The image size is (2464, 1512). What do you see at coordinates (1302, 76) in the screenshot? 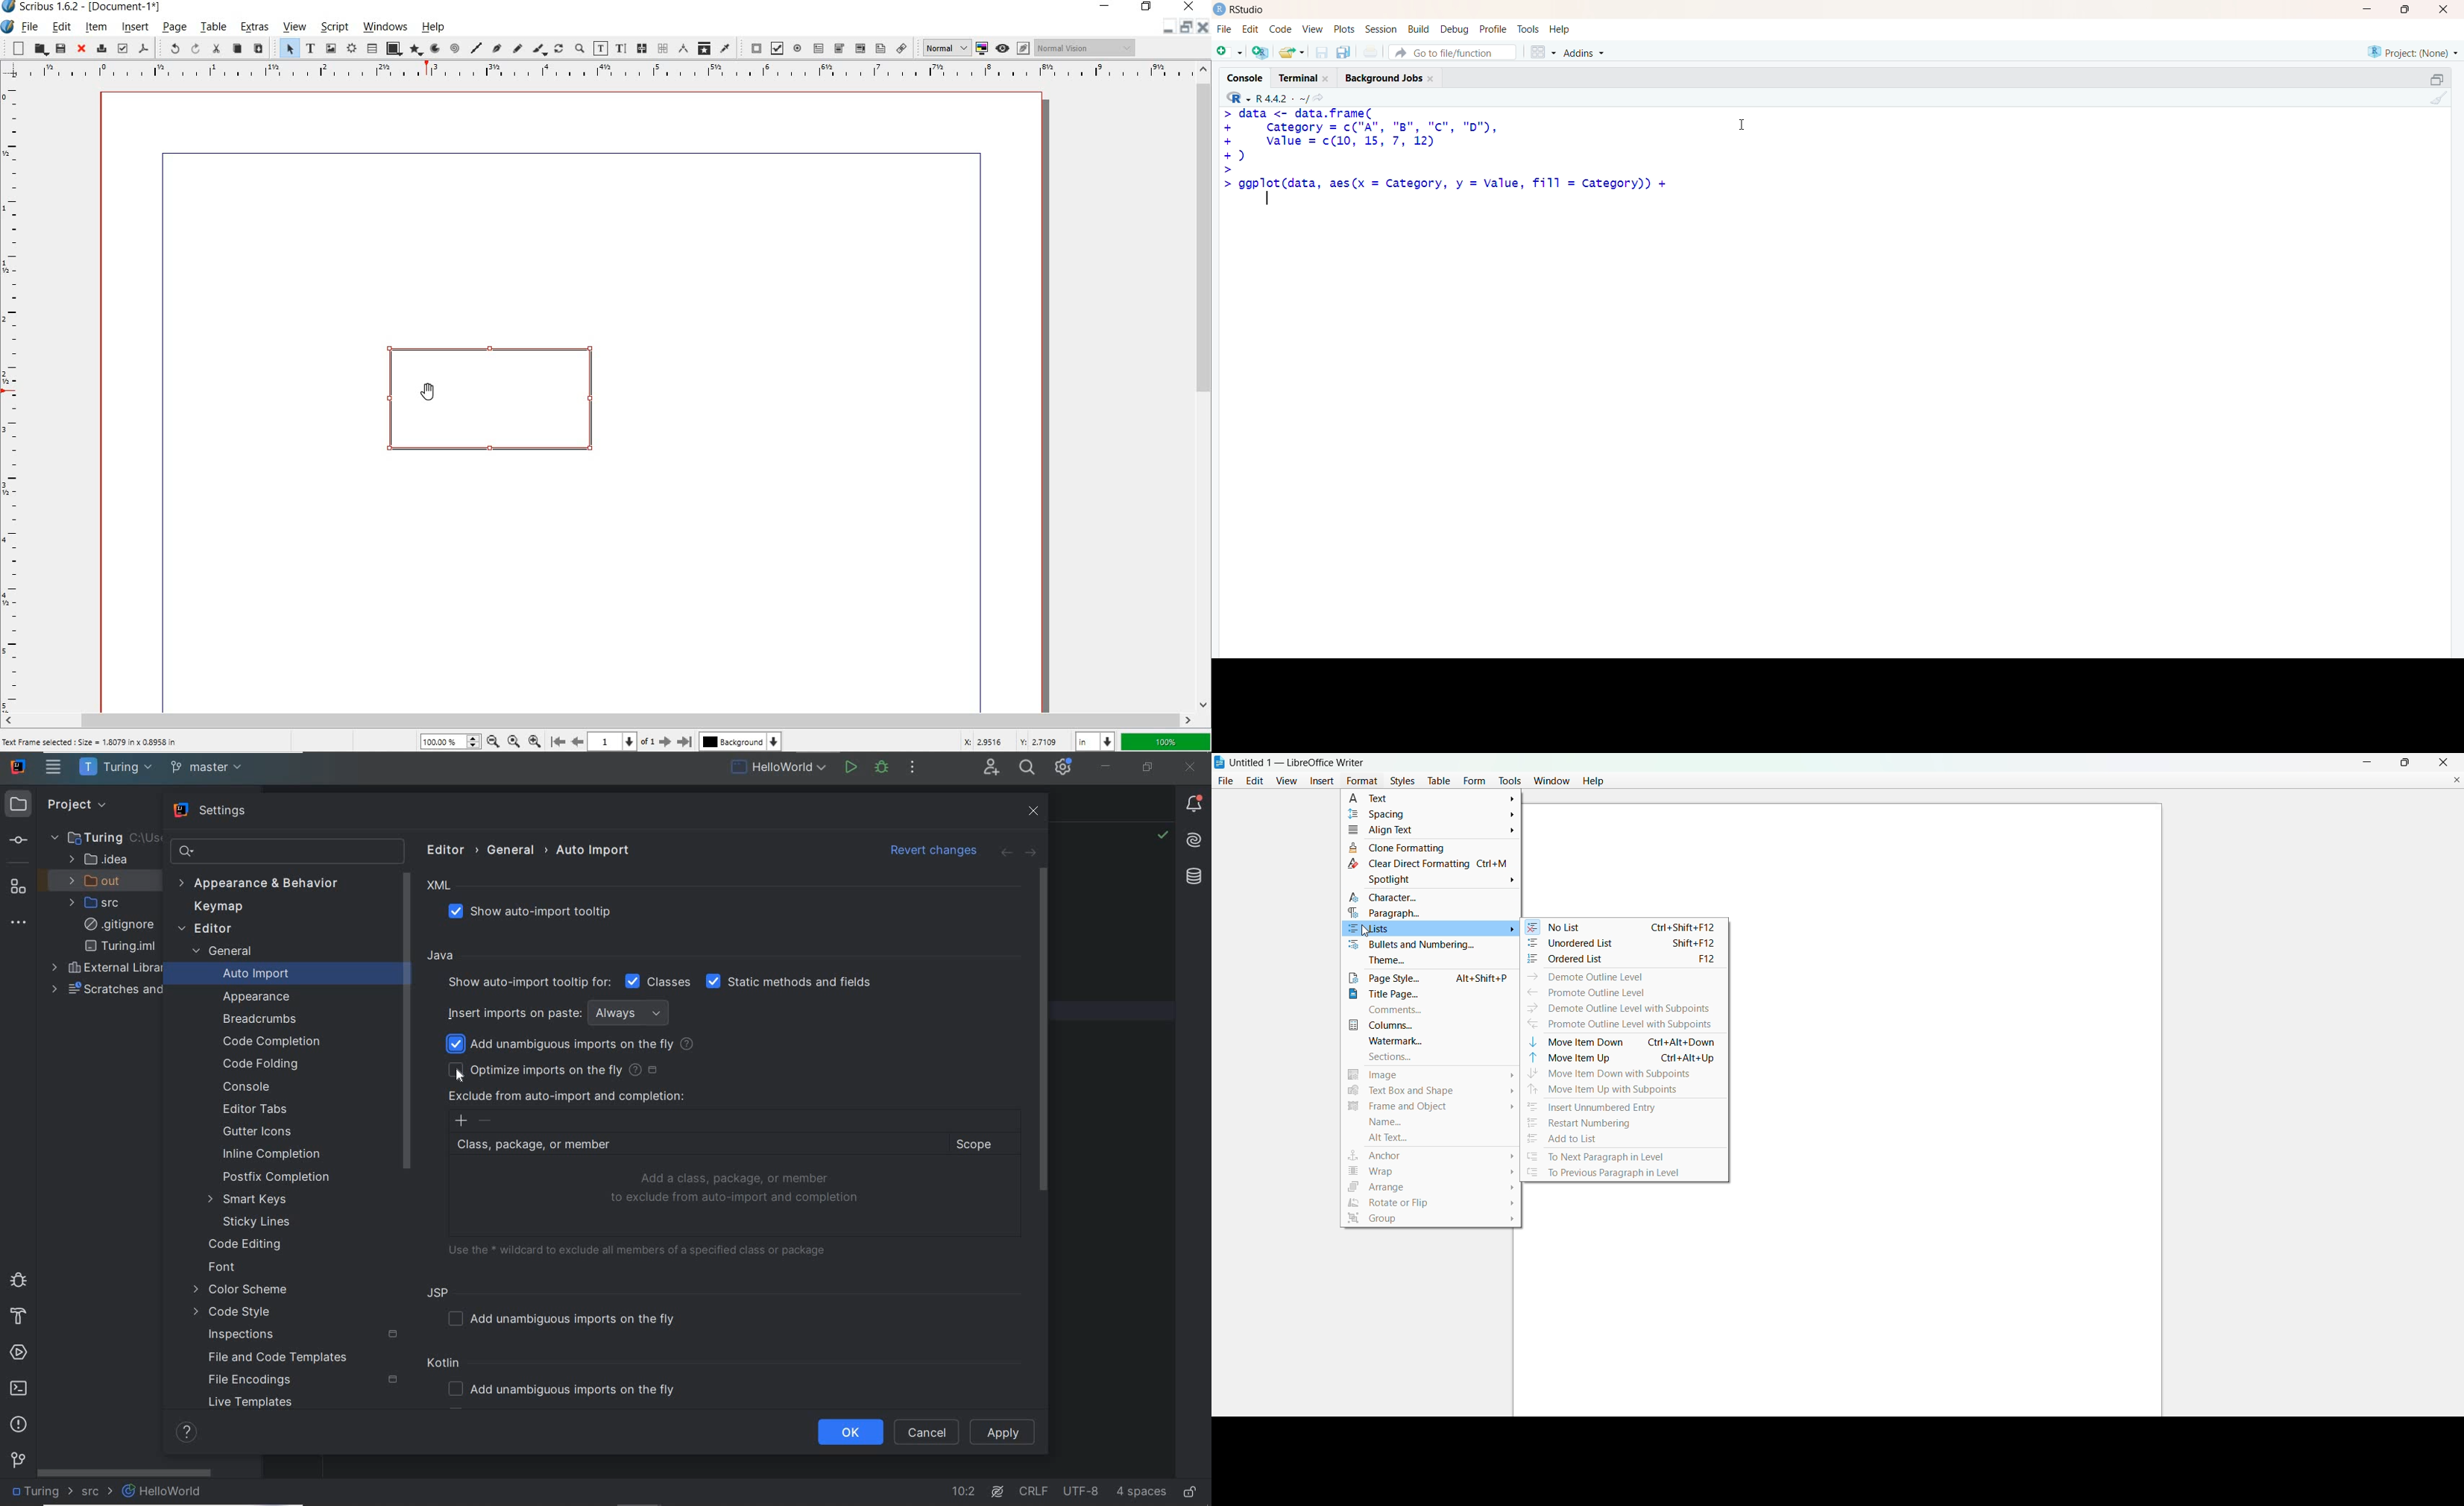
I see `Terminal` at bounding box center [1302, 76].